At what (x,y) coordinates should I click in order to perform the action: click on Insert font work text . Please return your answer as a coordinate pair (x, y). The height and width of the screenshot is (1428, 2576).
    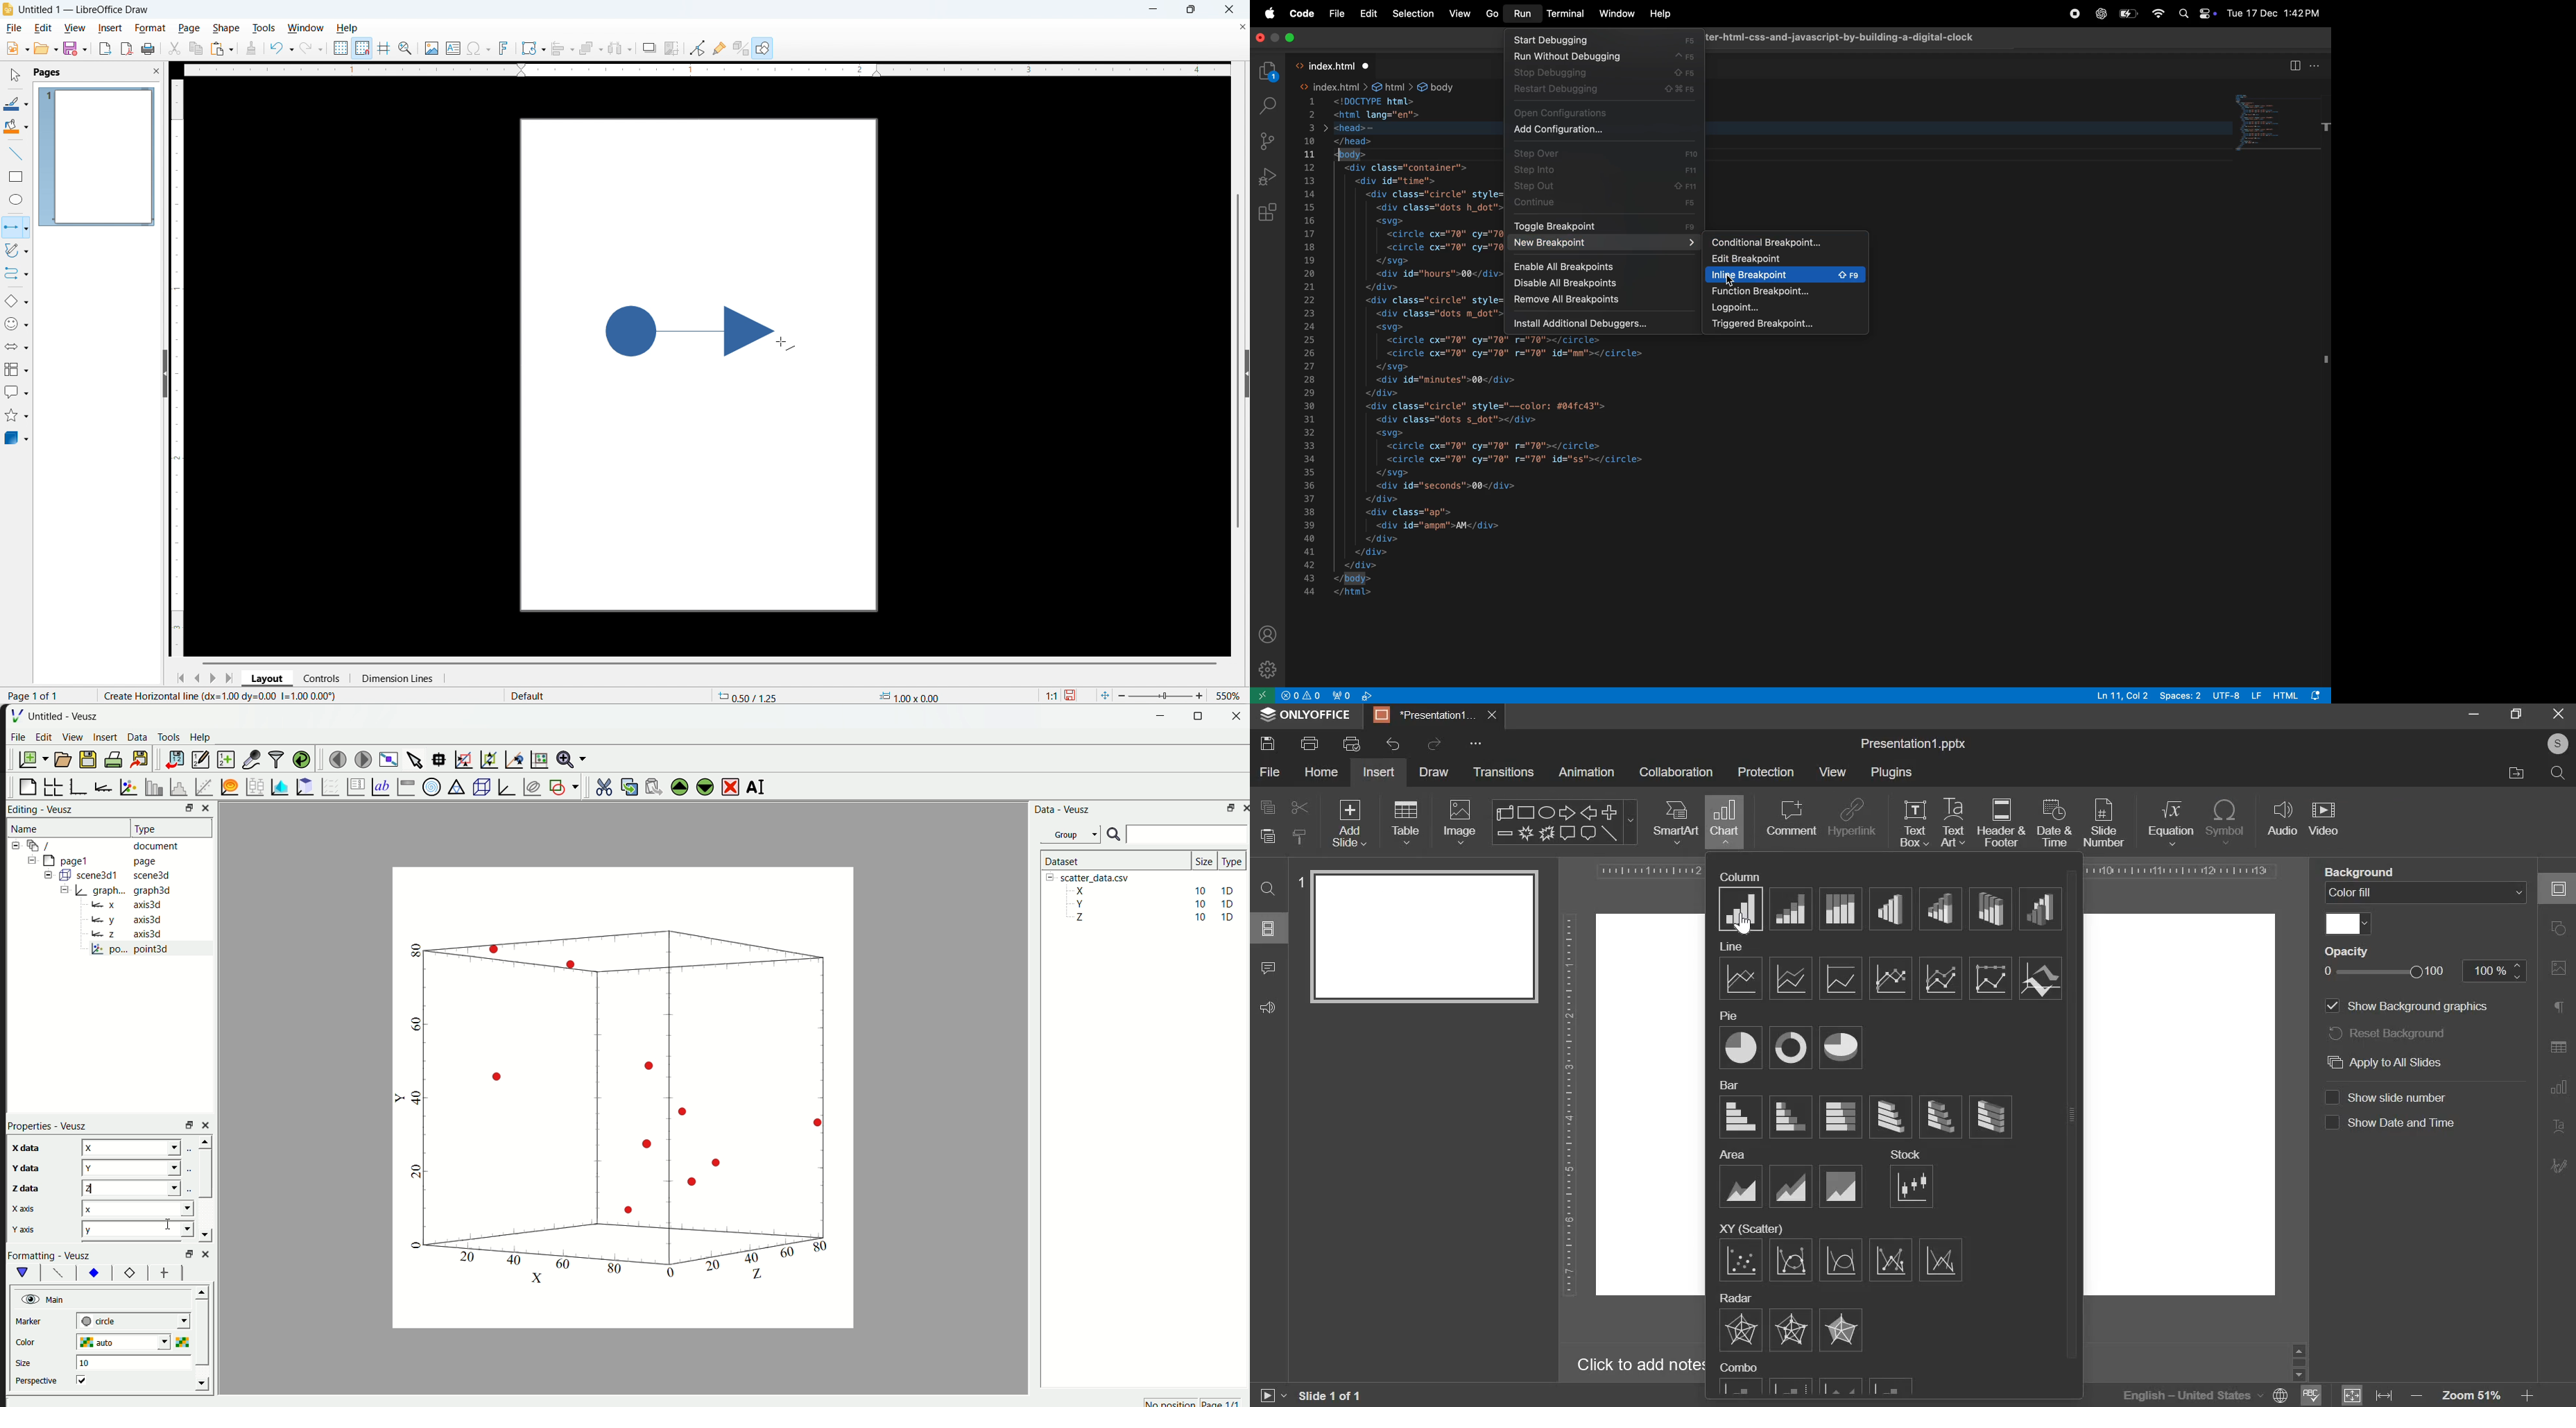
    Looking at the image, I should click on (504, 48).